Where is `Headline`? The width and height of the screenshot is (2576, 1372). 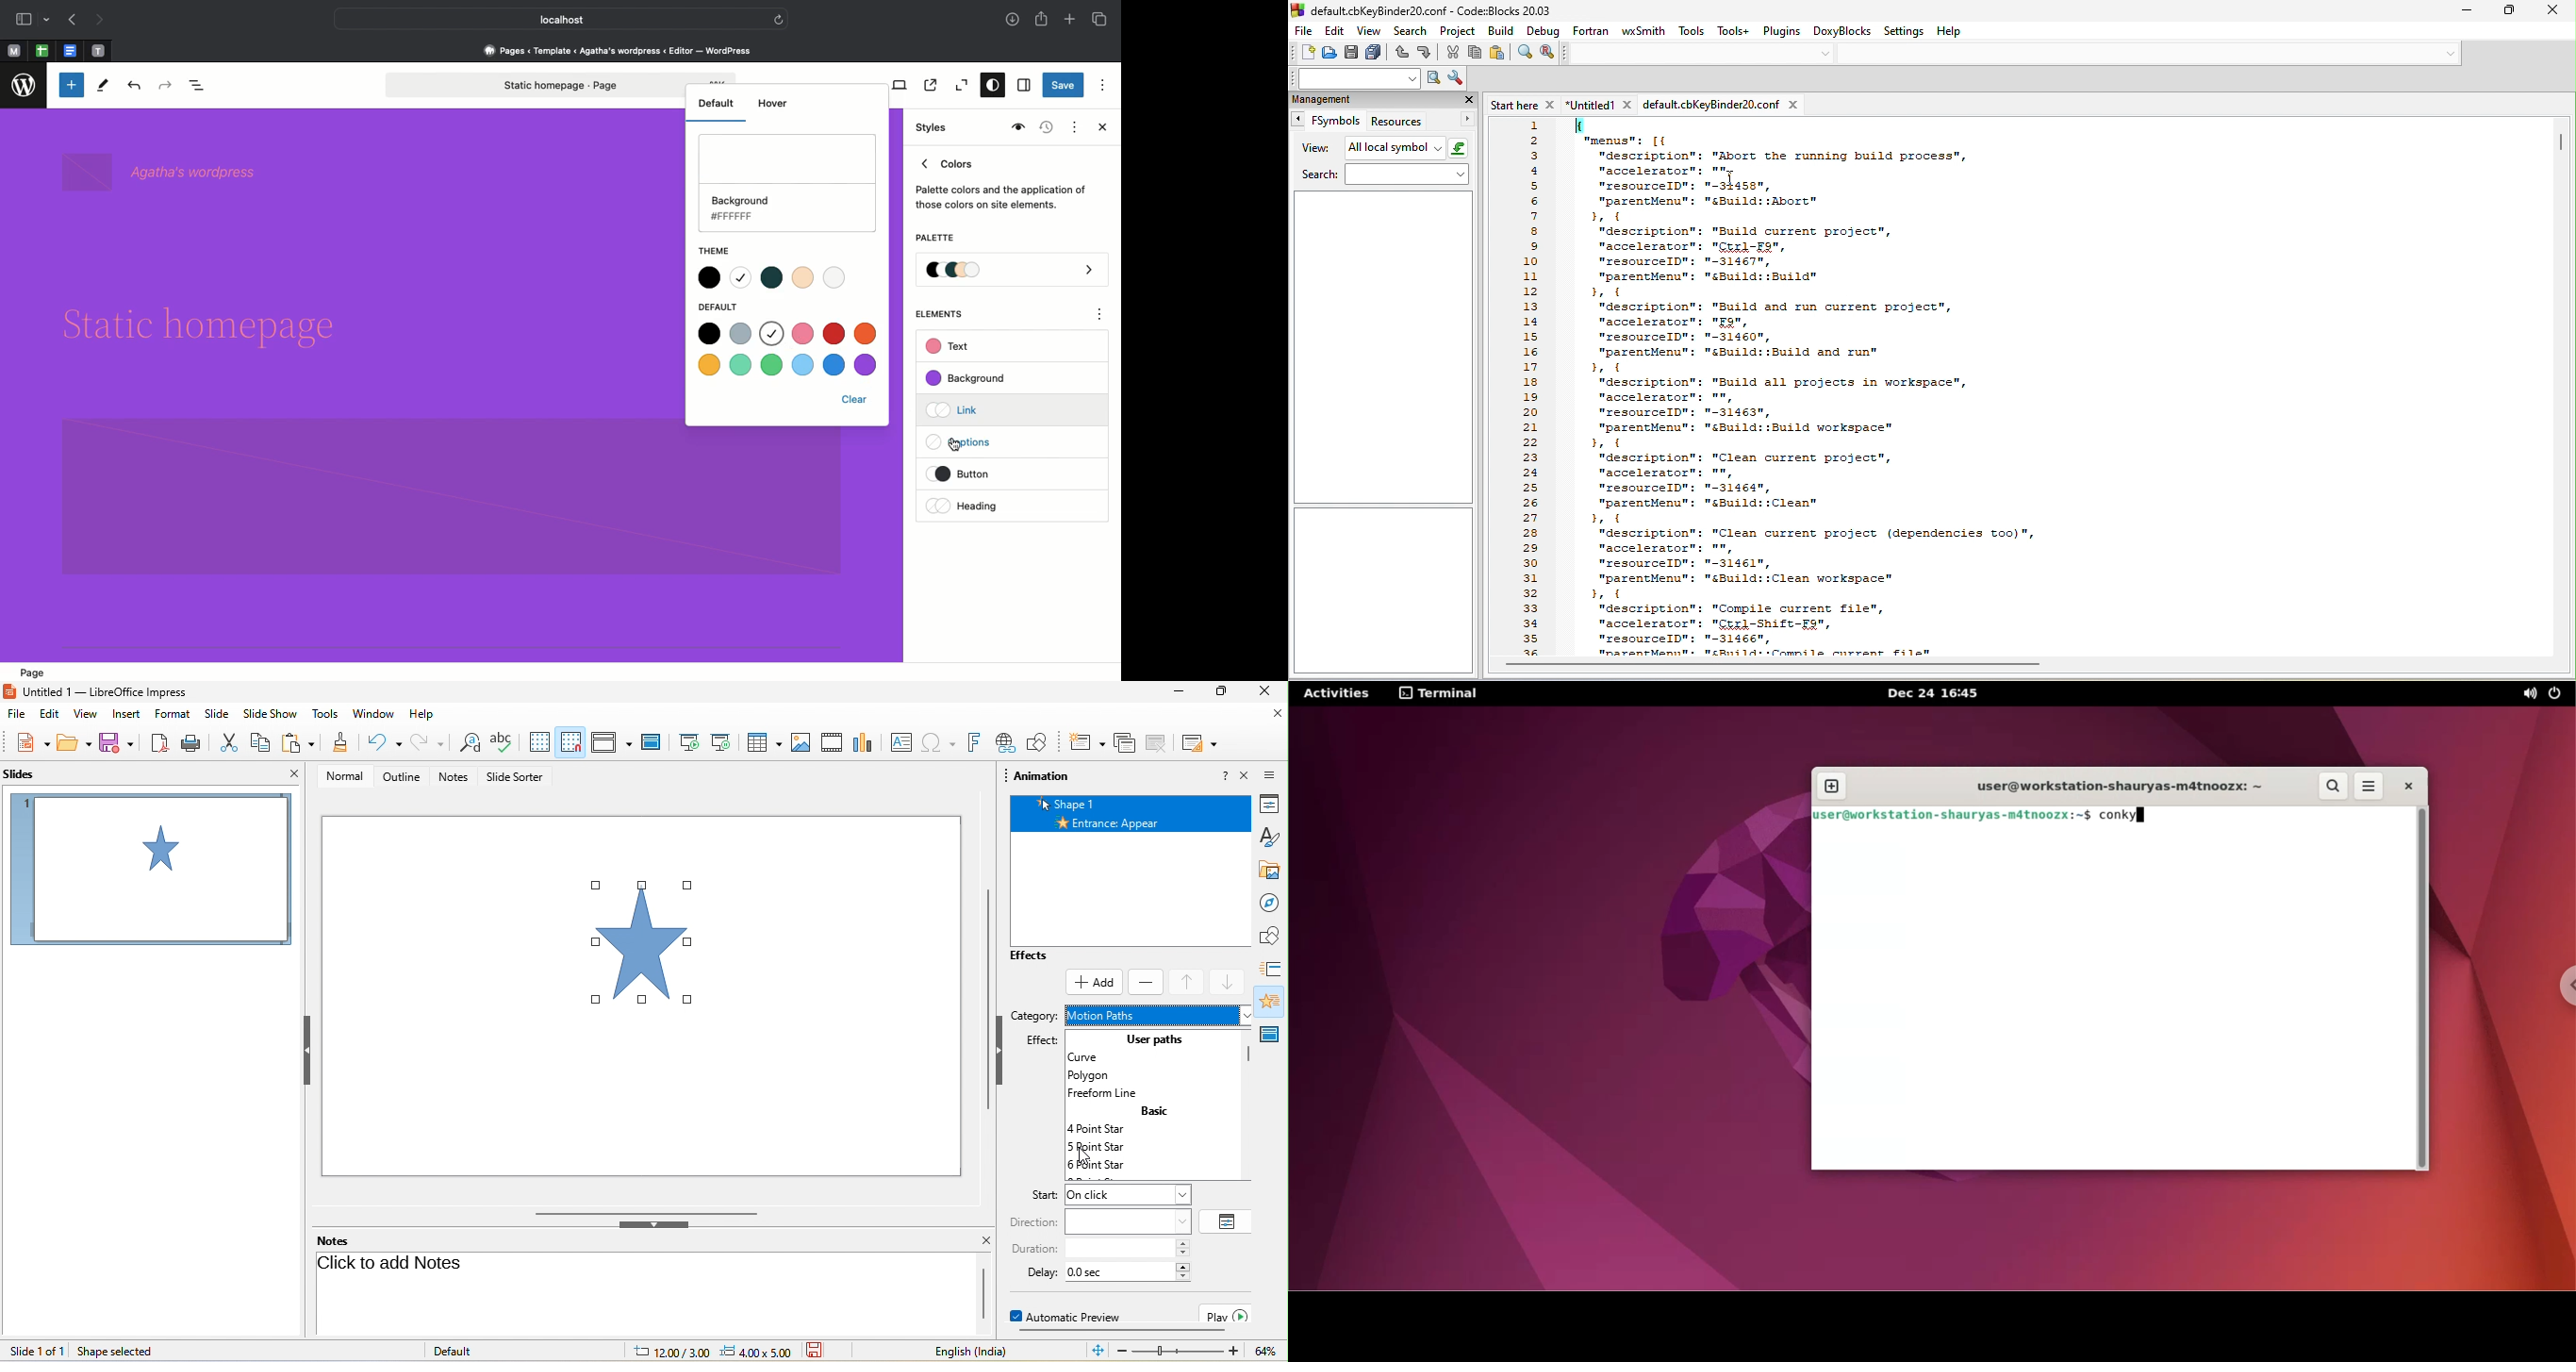 Headline is located at coordinates (212, 327).